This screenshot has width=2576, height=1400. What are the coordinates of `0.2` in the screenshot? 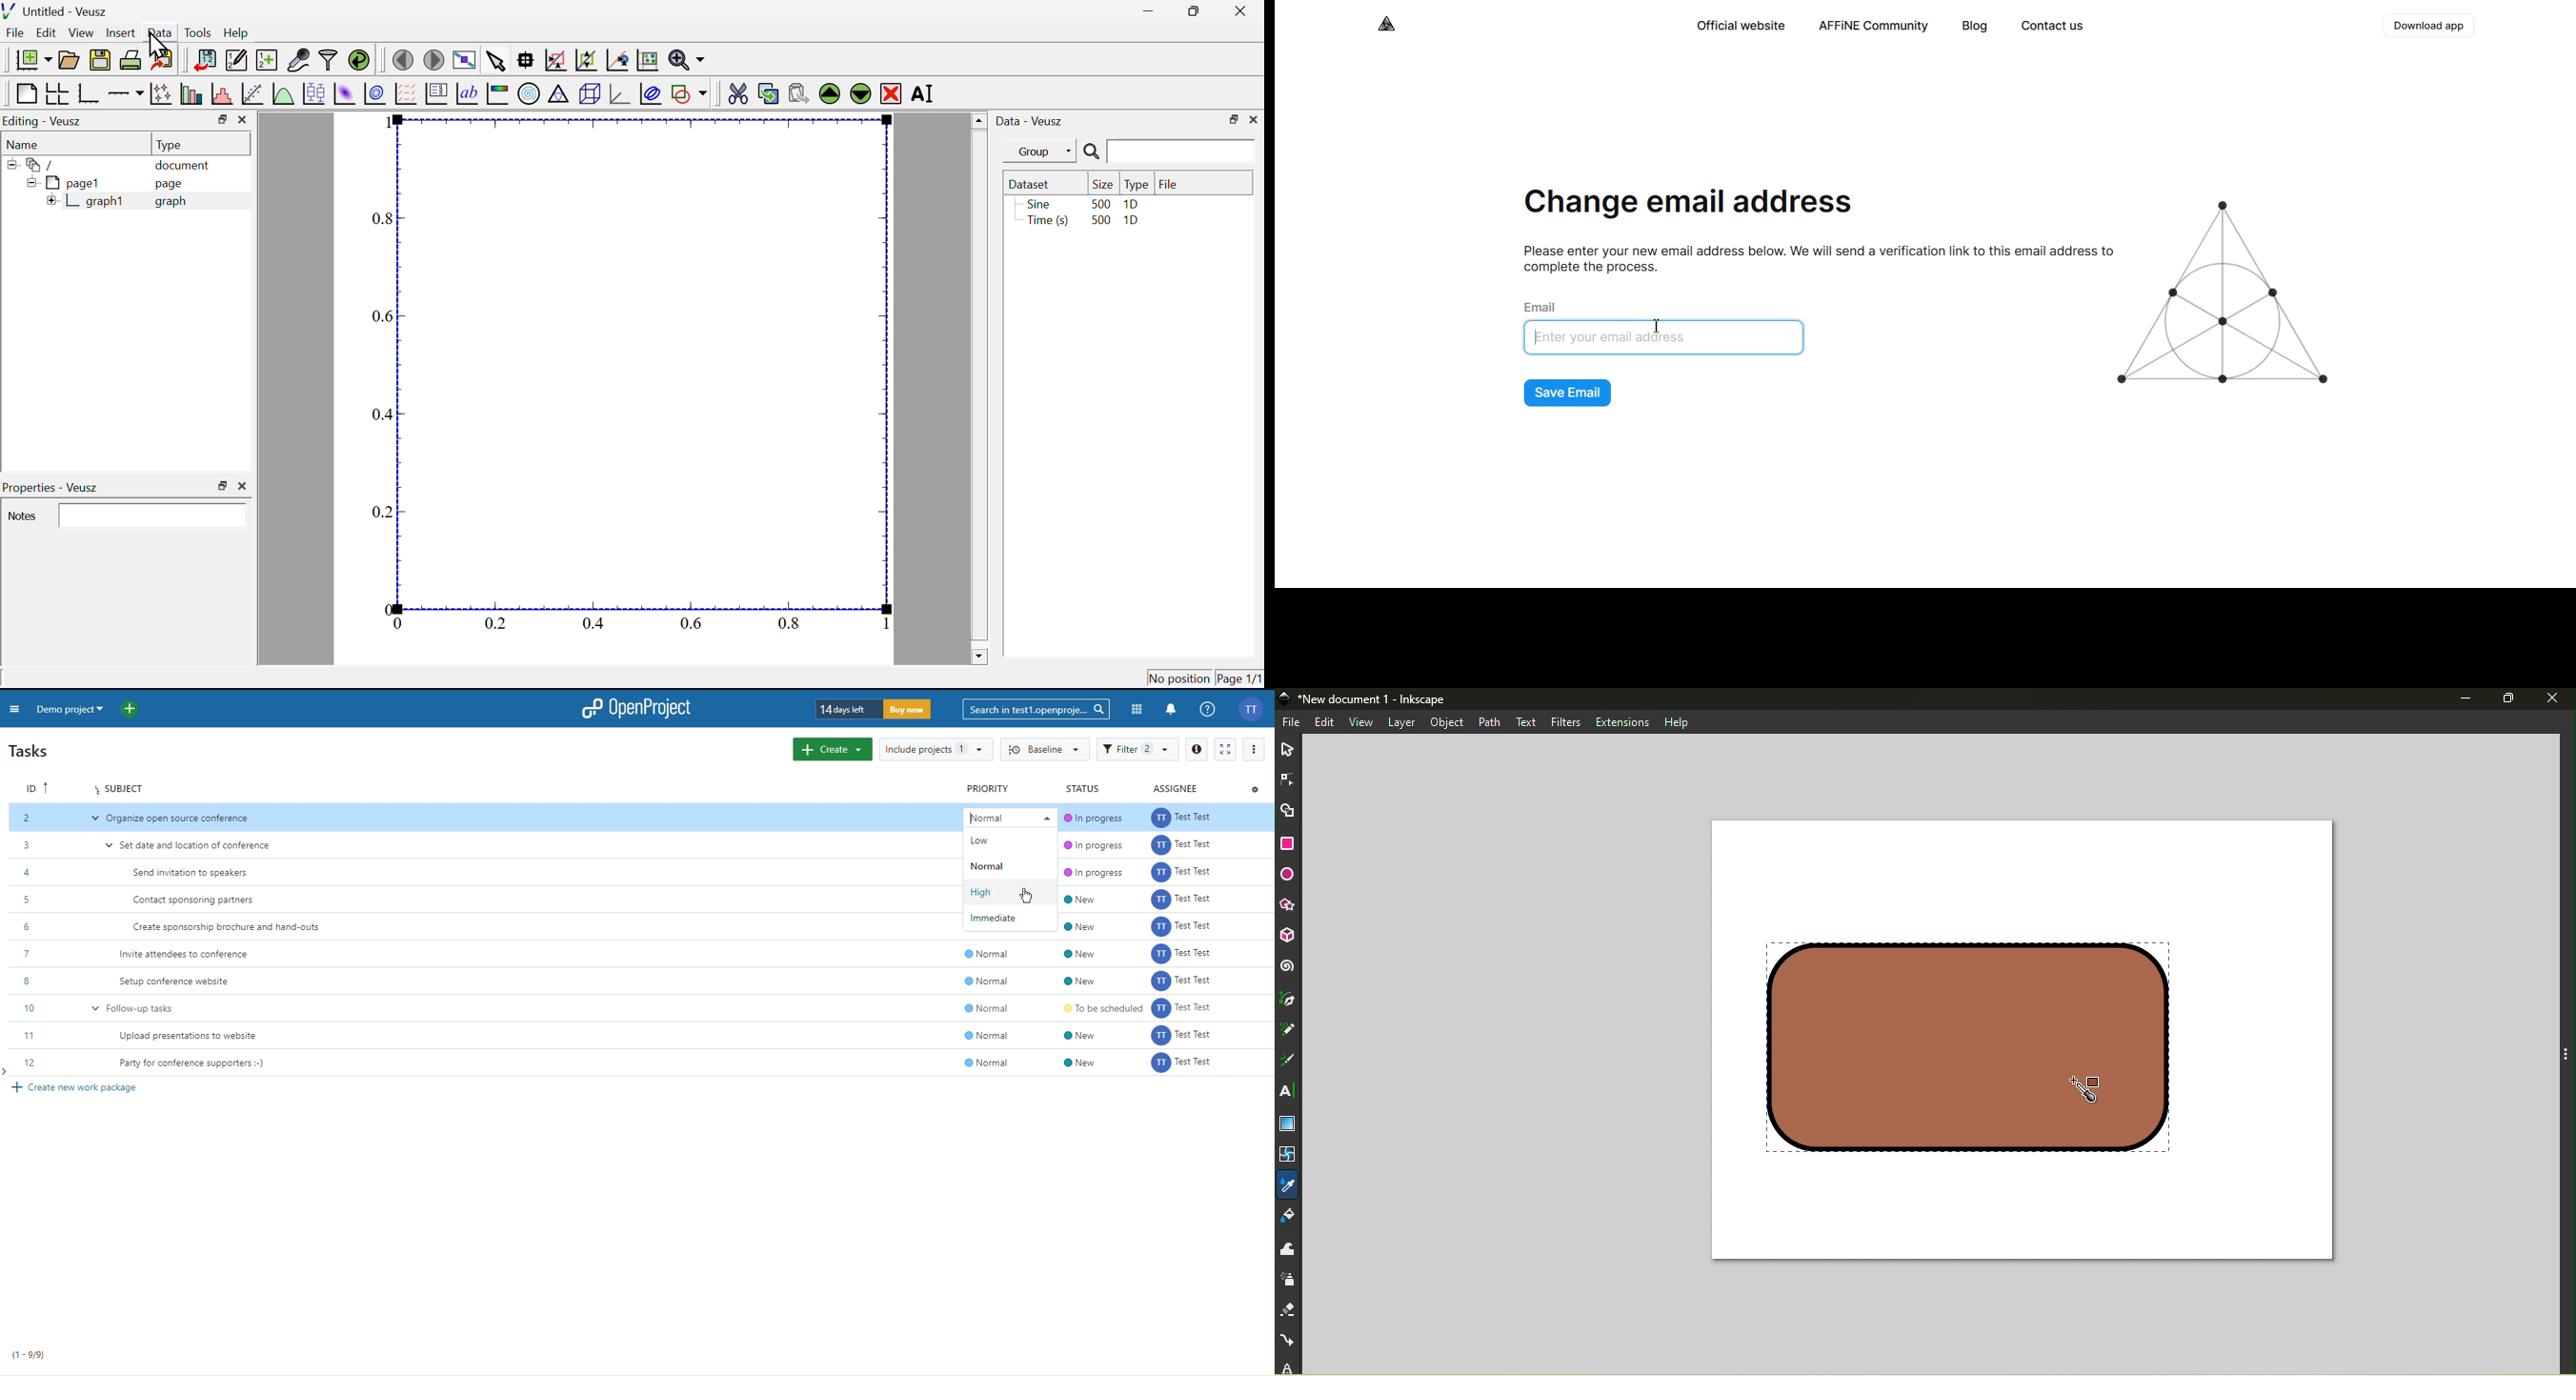 It's located at (495, 623).